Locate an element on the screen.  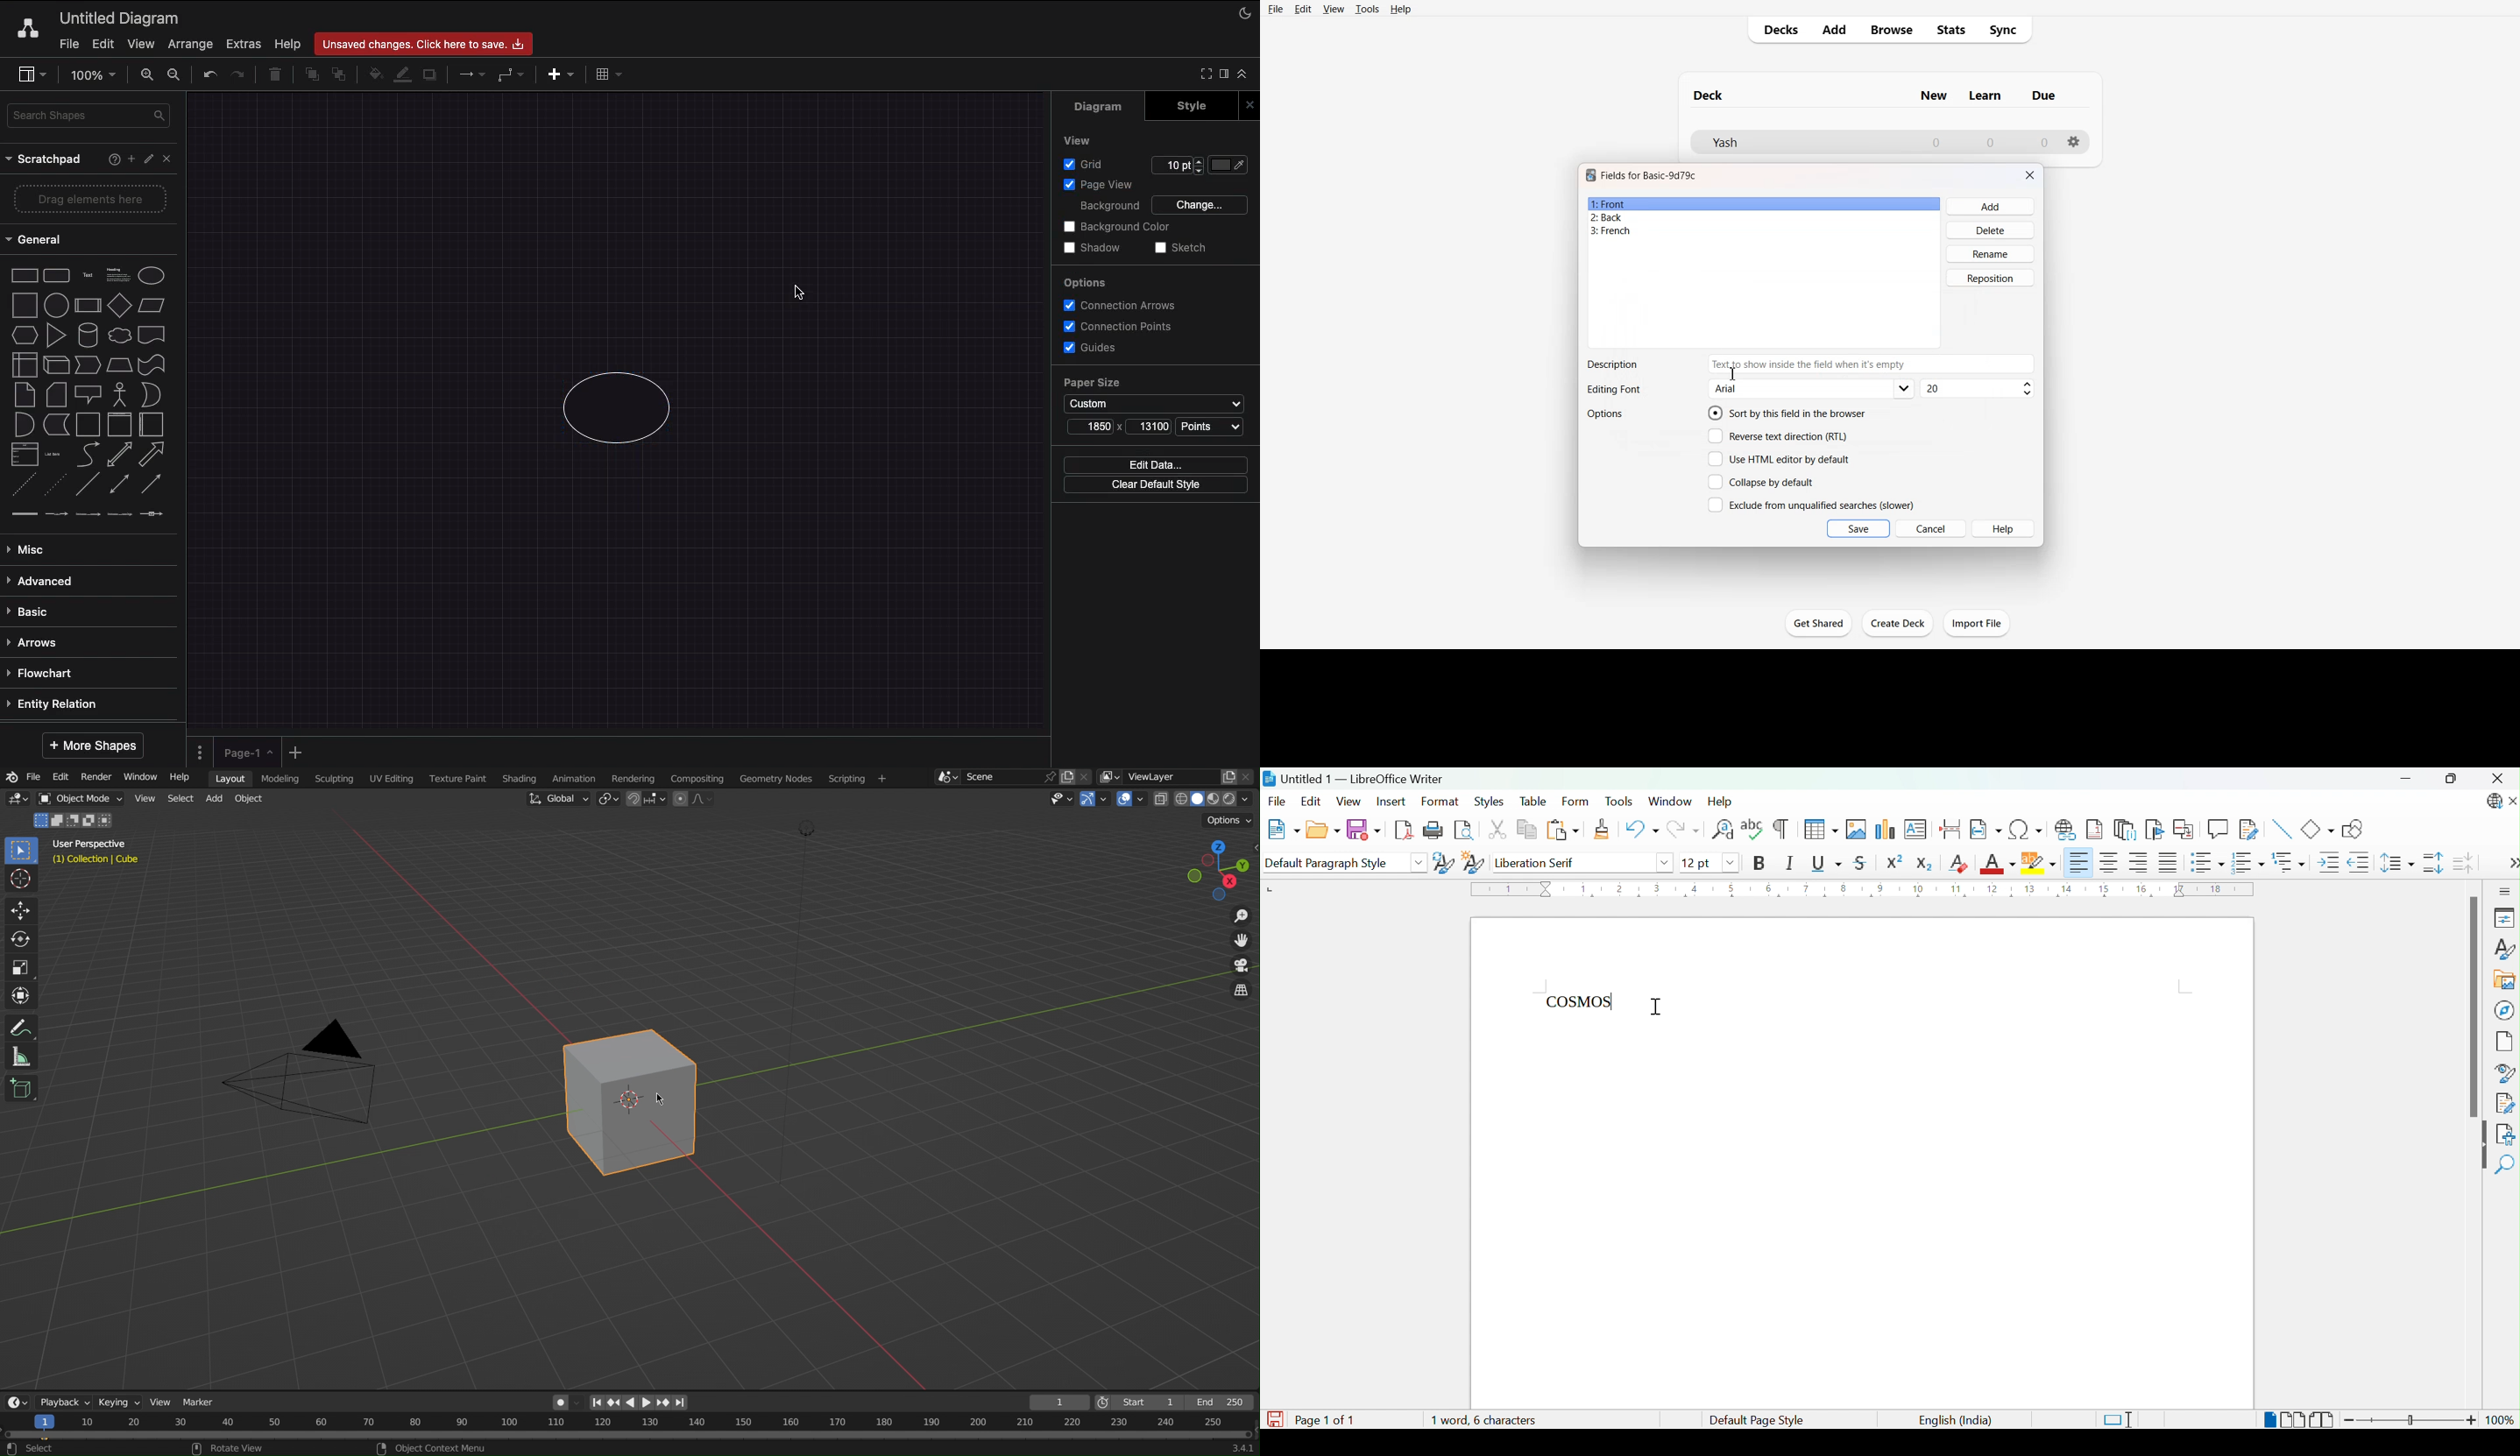
Parallelogram is located at coordinates (152, 306).